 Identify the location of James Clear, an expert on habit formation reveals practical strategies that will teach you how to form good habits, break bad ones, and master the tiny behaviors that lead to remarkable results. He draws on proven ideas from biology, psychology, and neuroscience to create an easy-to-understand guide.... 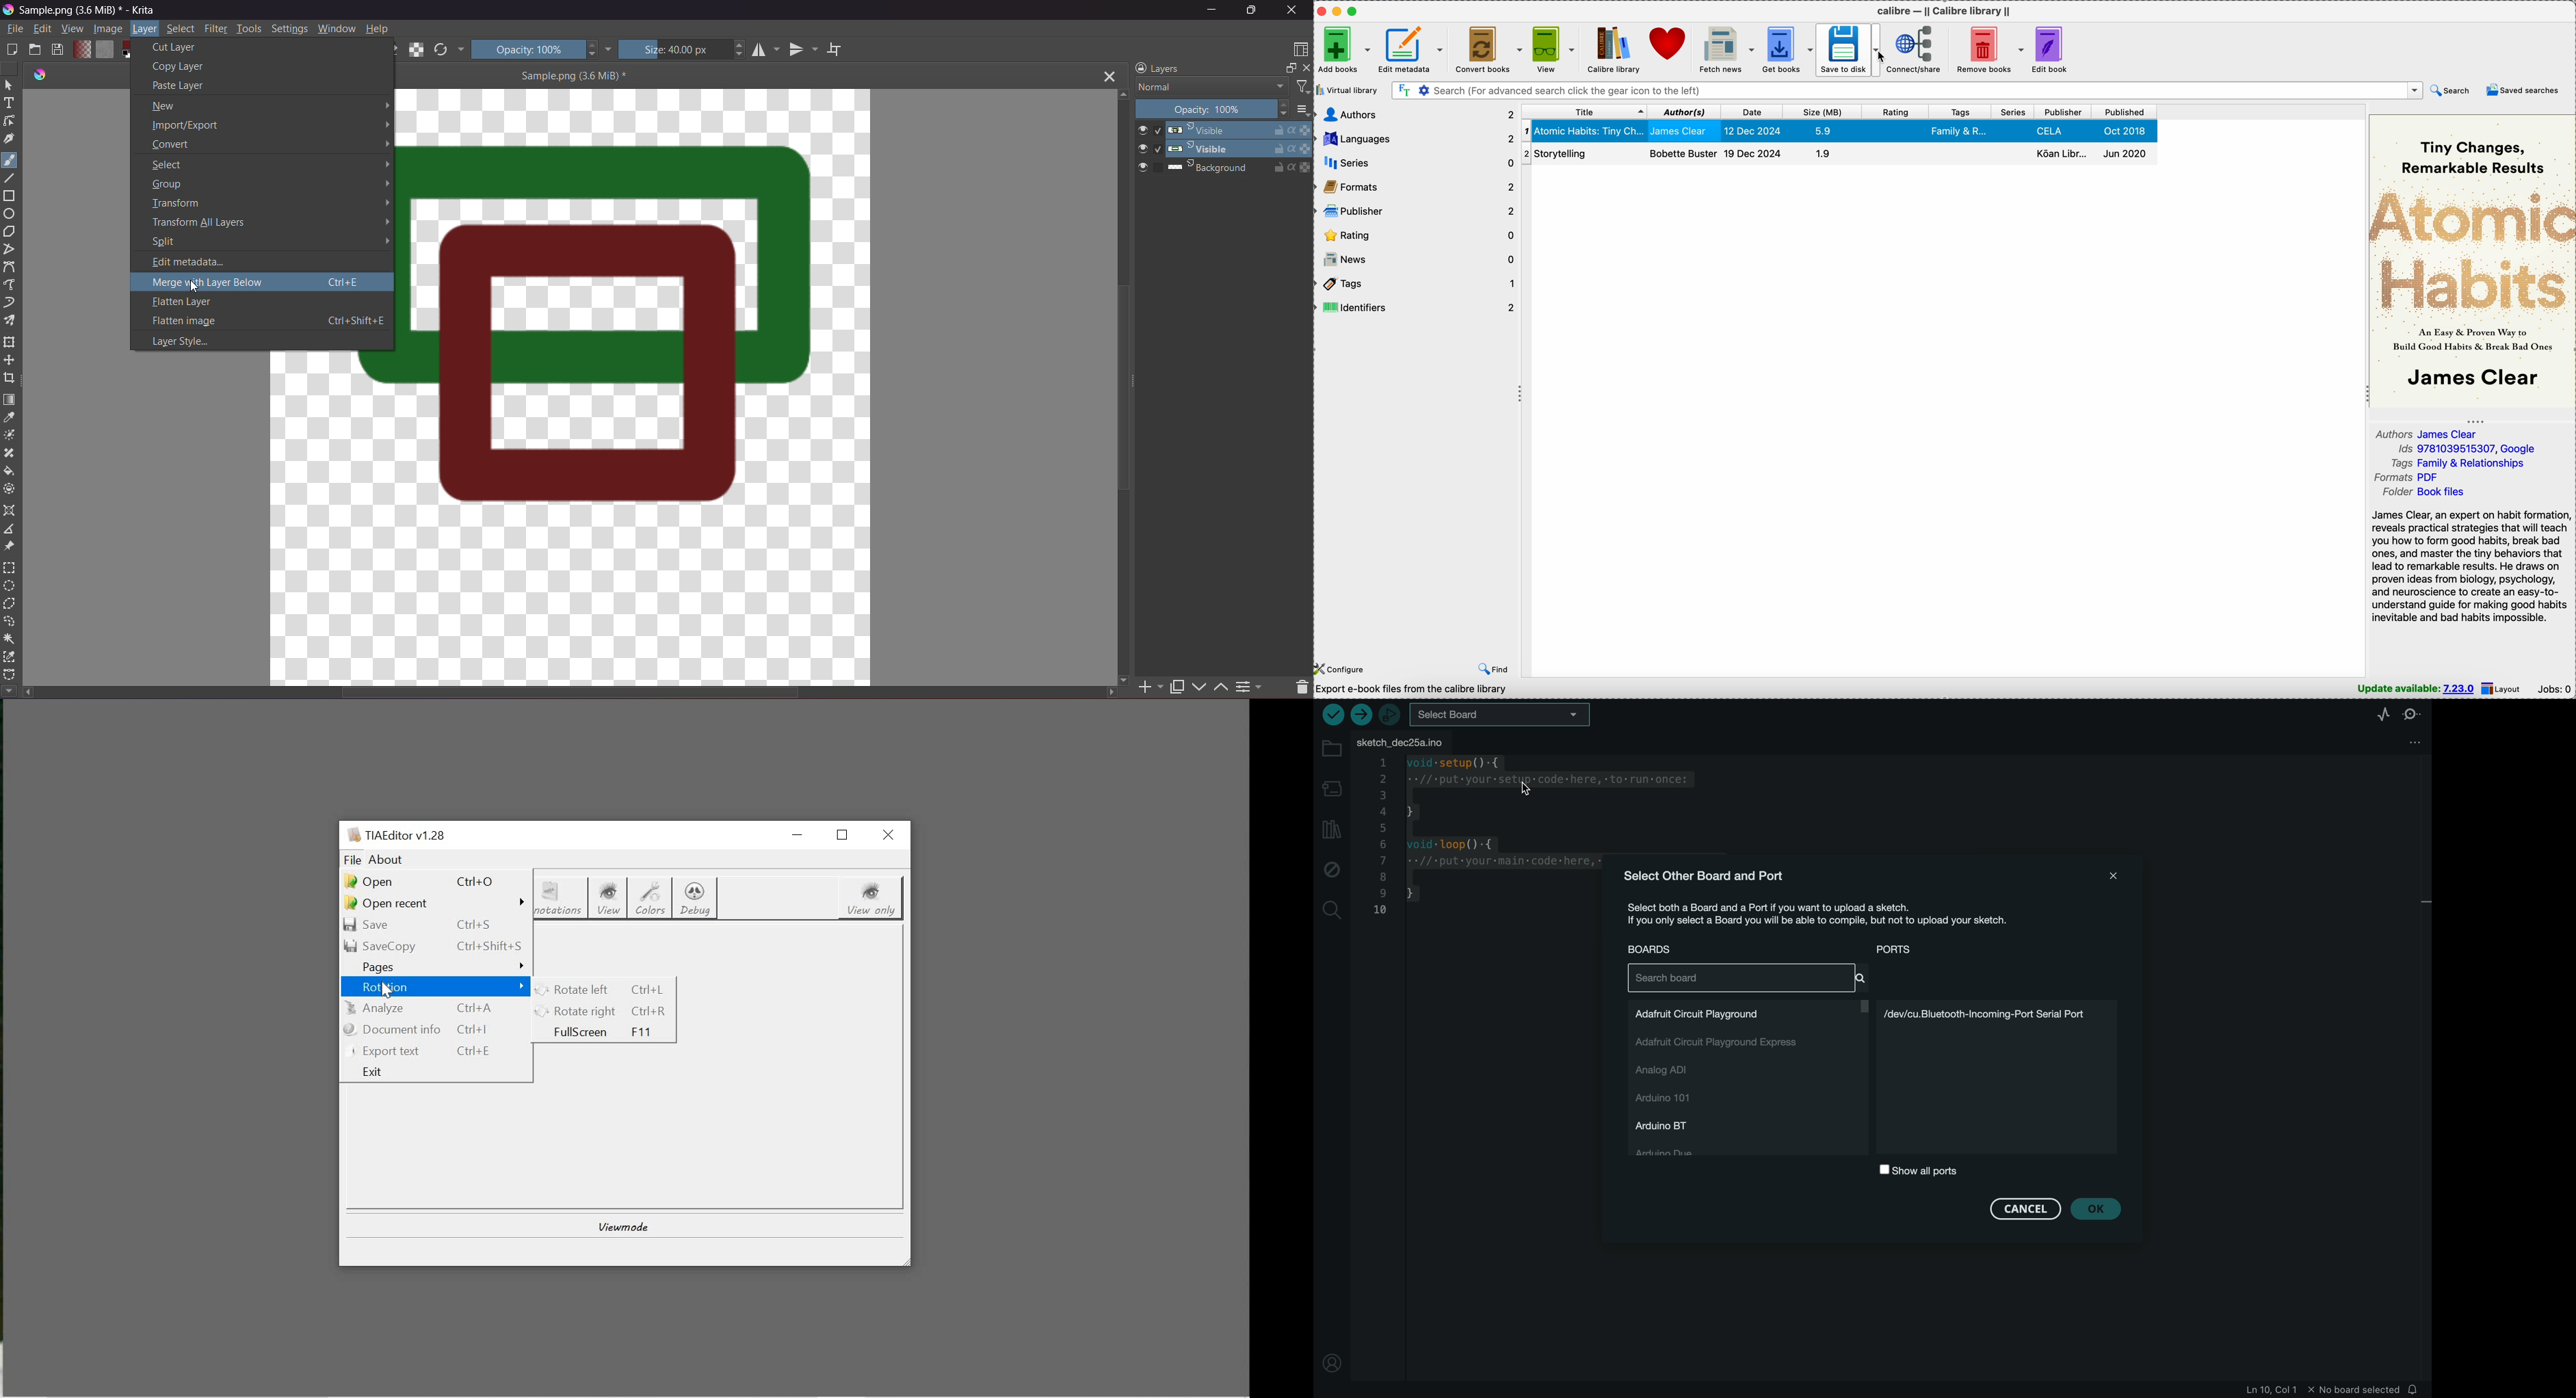
(2472, 567).